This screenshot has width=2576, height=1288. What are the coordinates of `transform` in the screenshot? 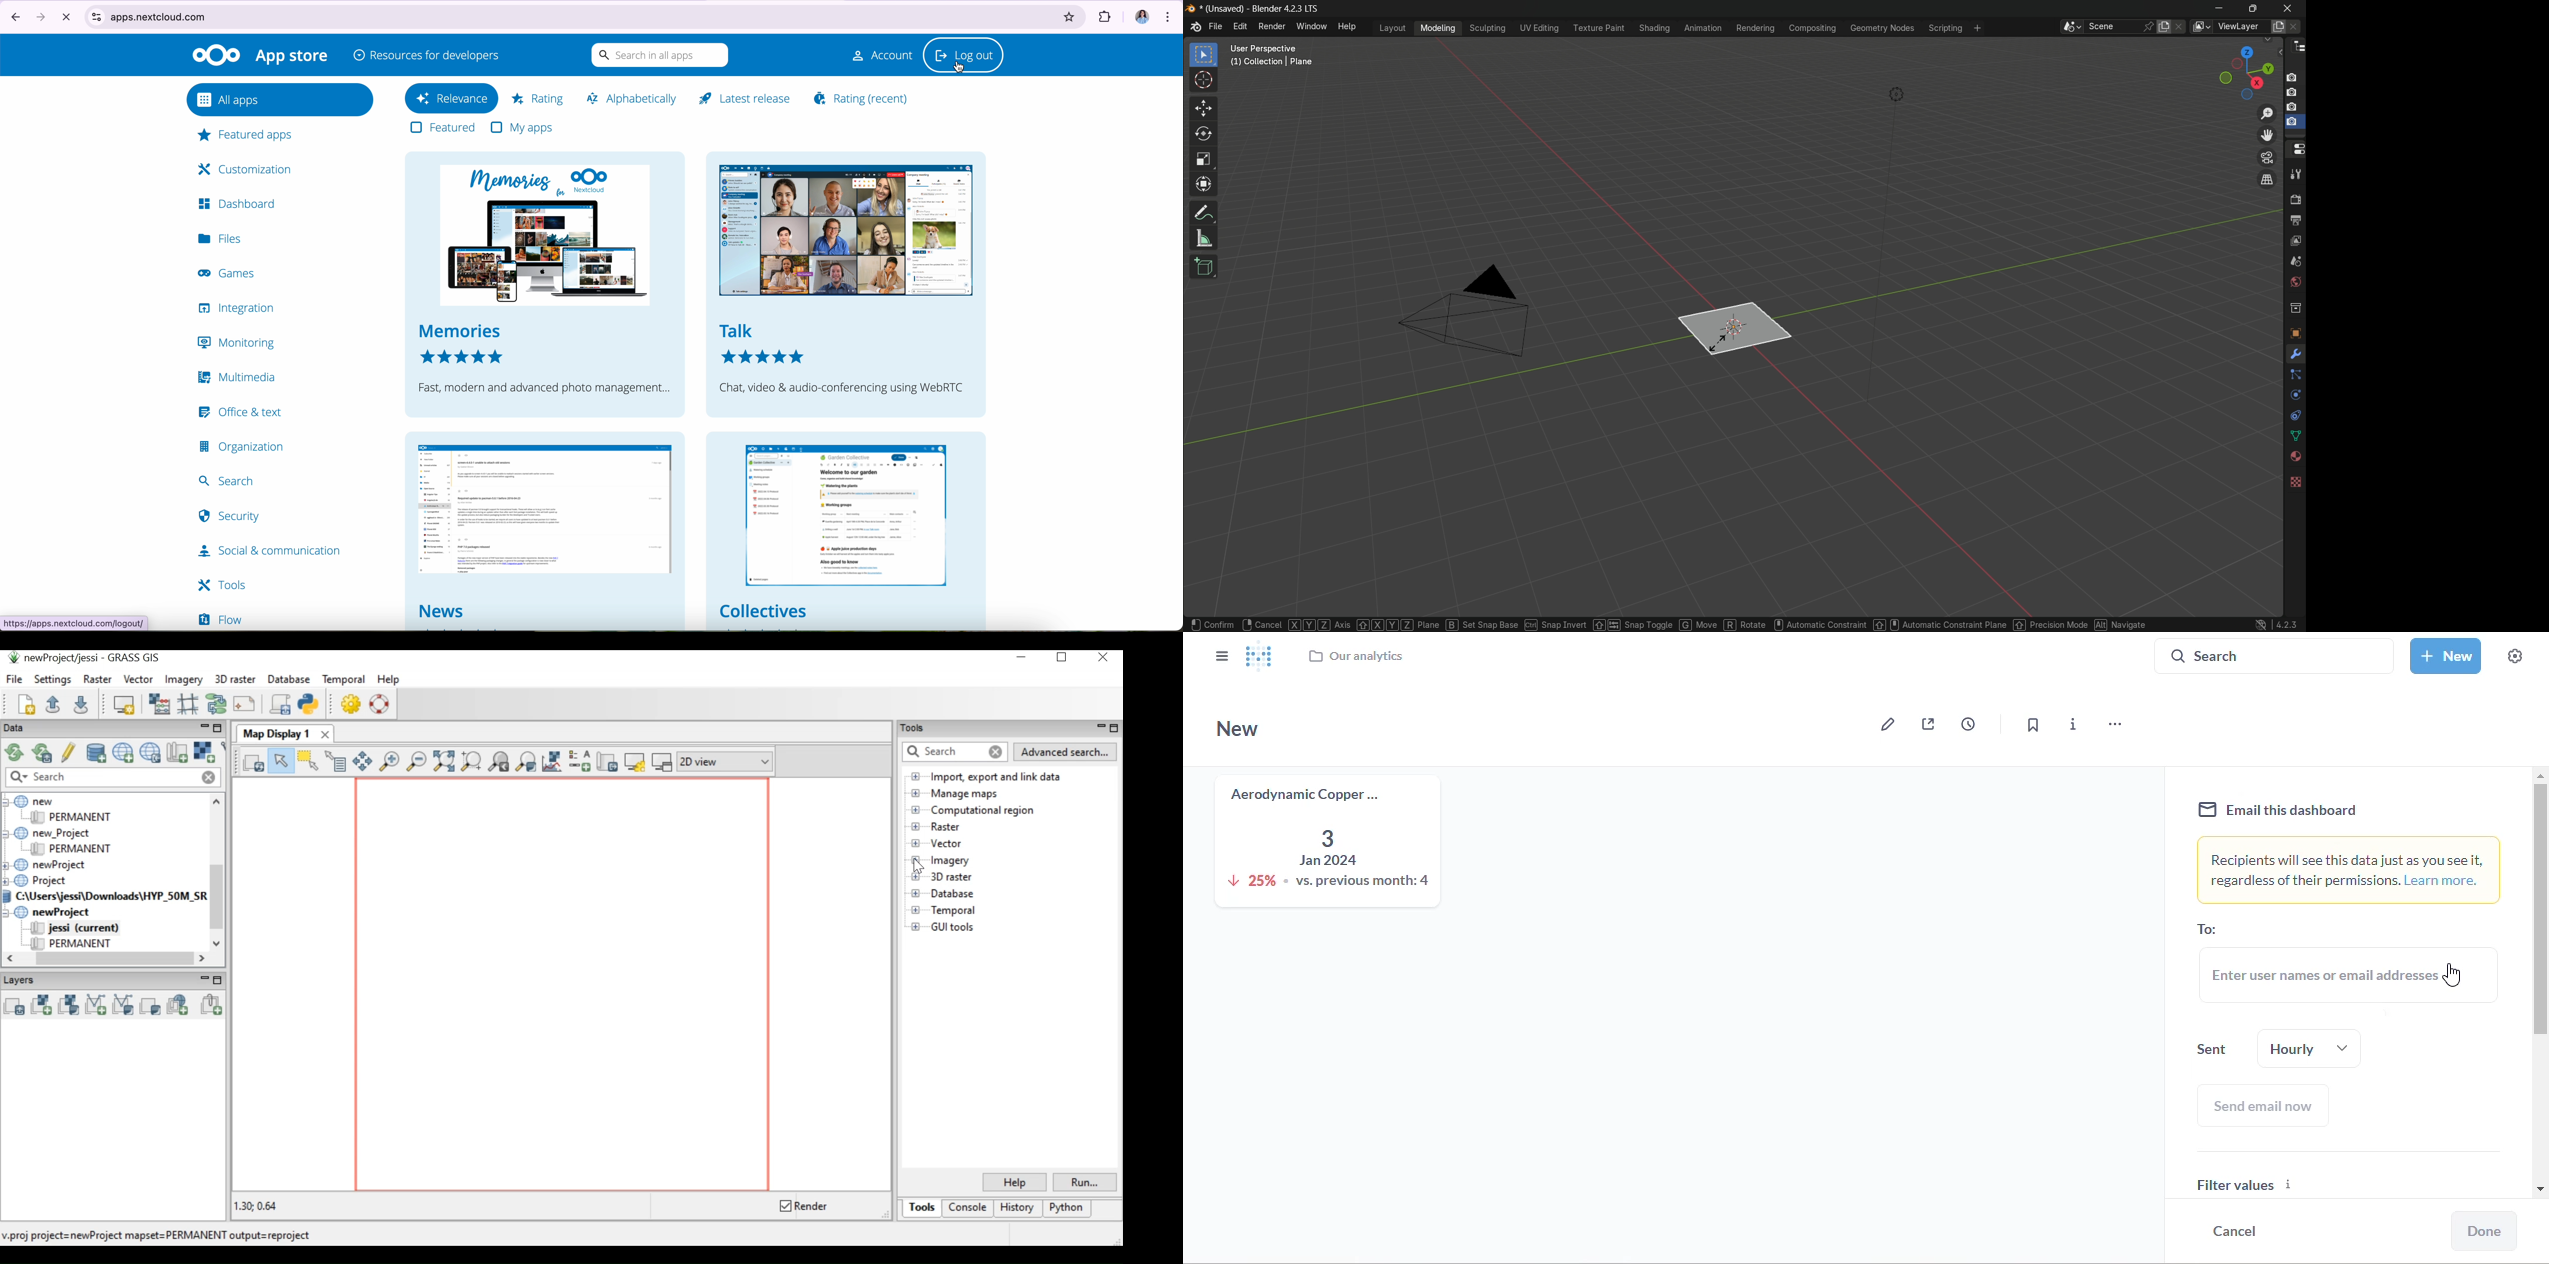 It's located at (1205, 187).